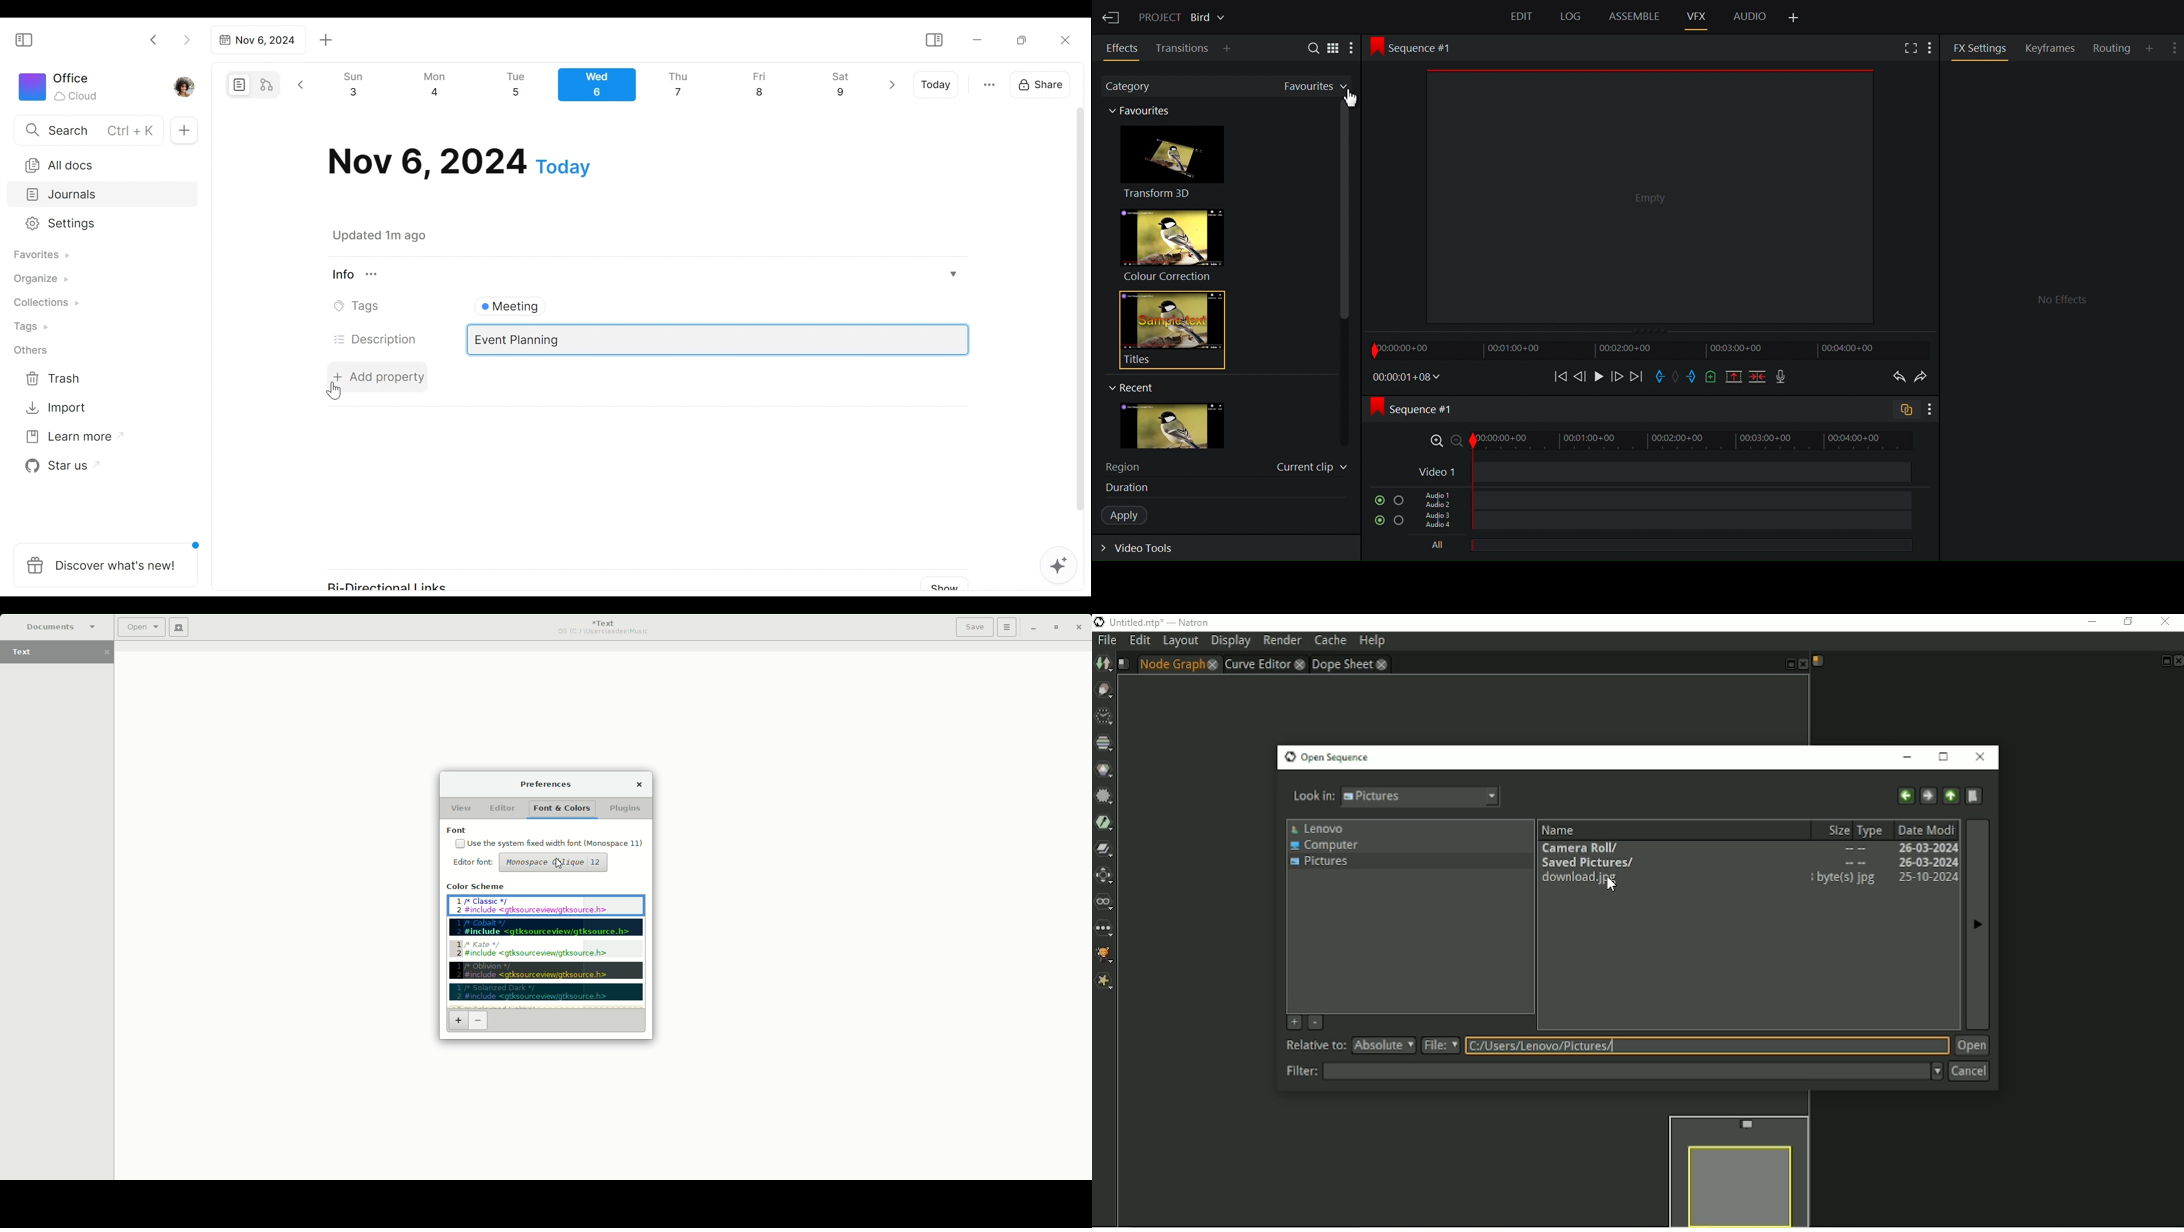 This screenshot has width=2184, height=1232. I want to click on Date, so click(459, 162).